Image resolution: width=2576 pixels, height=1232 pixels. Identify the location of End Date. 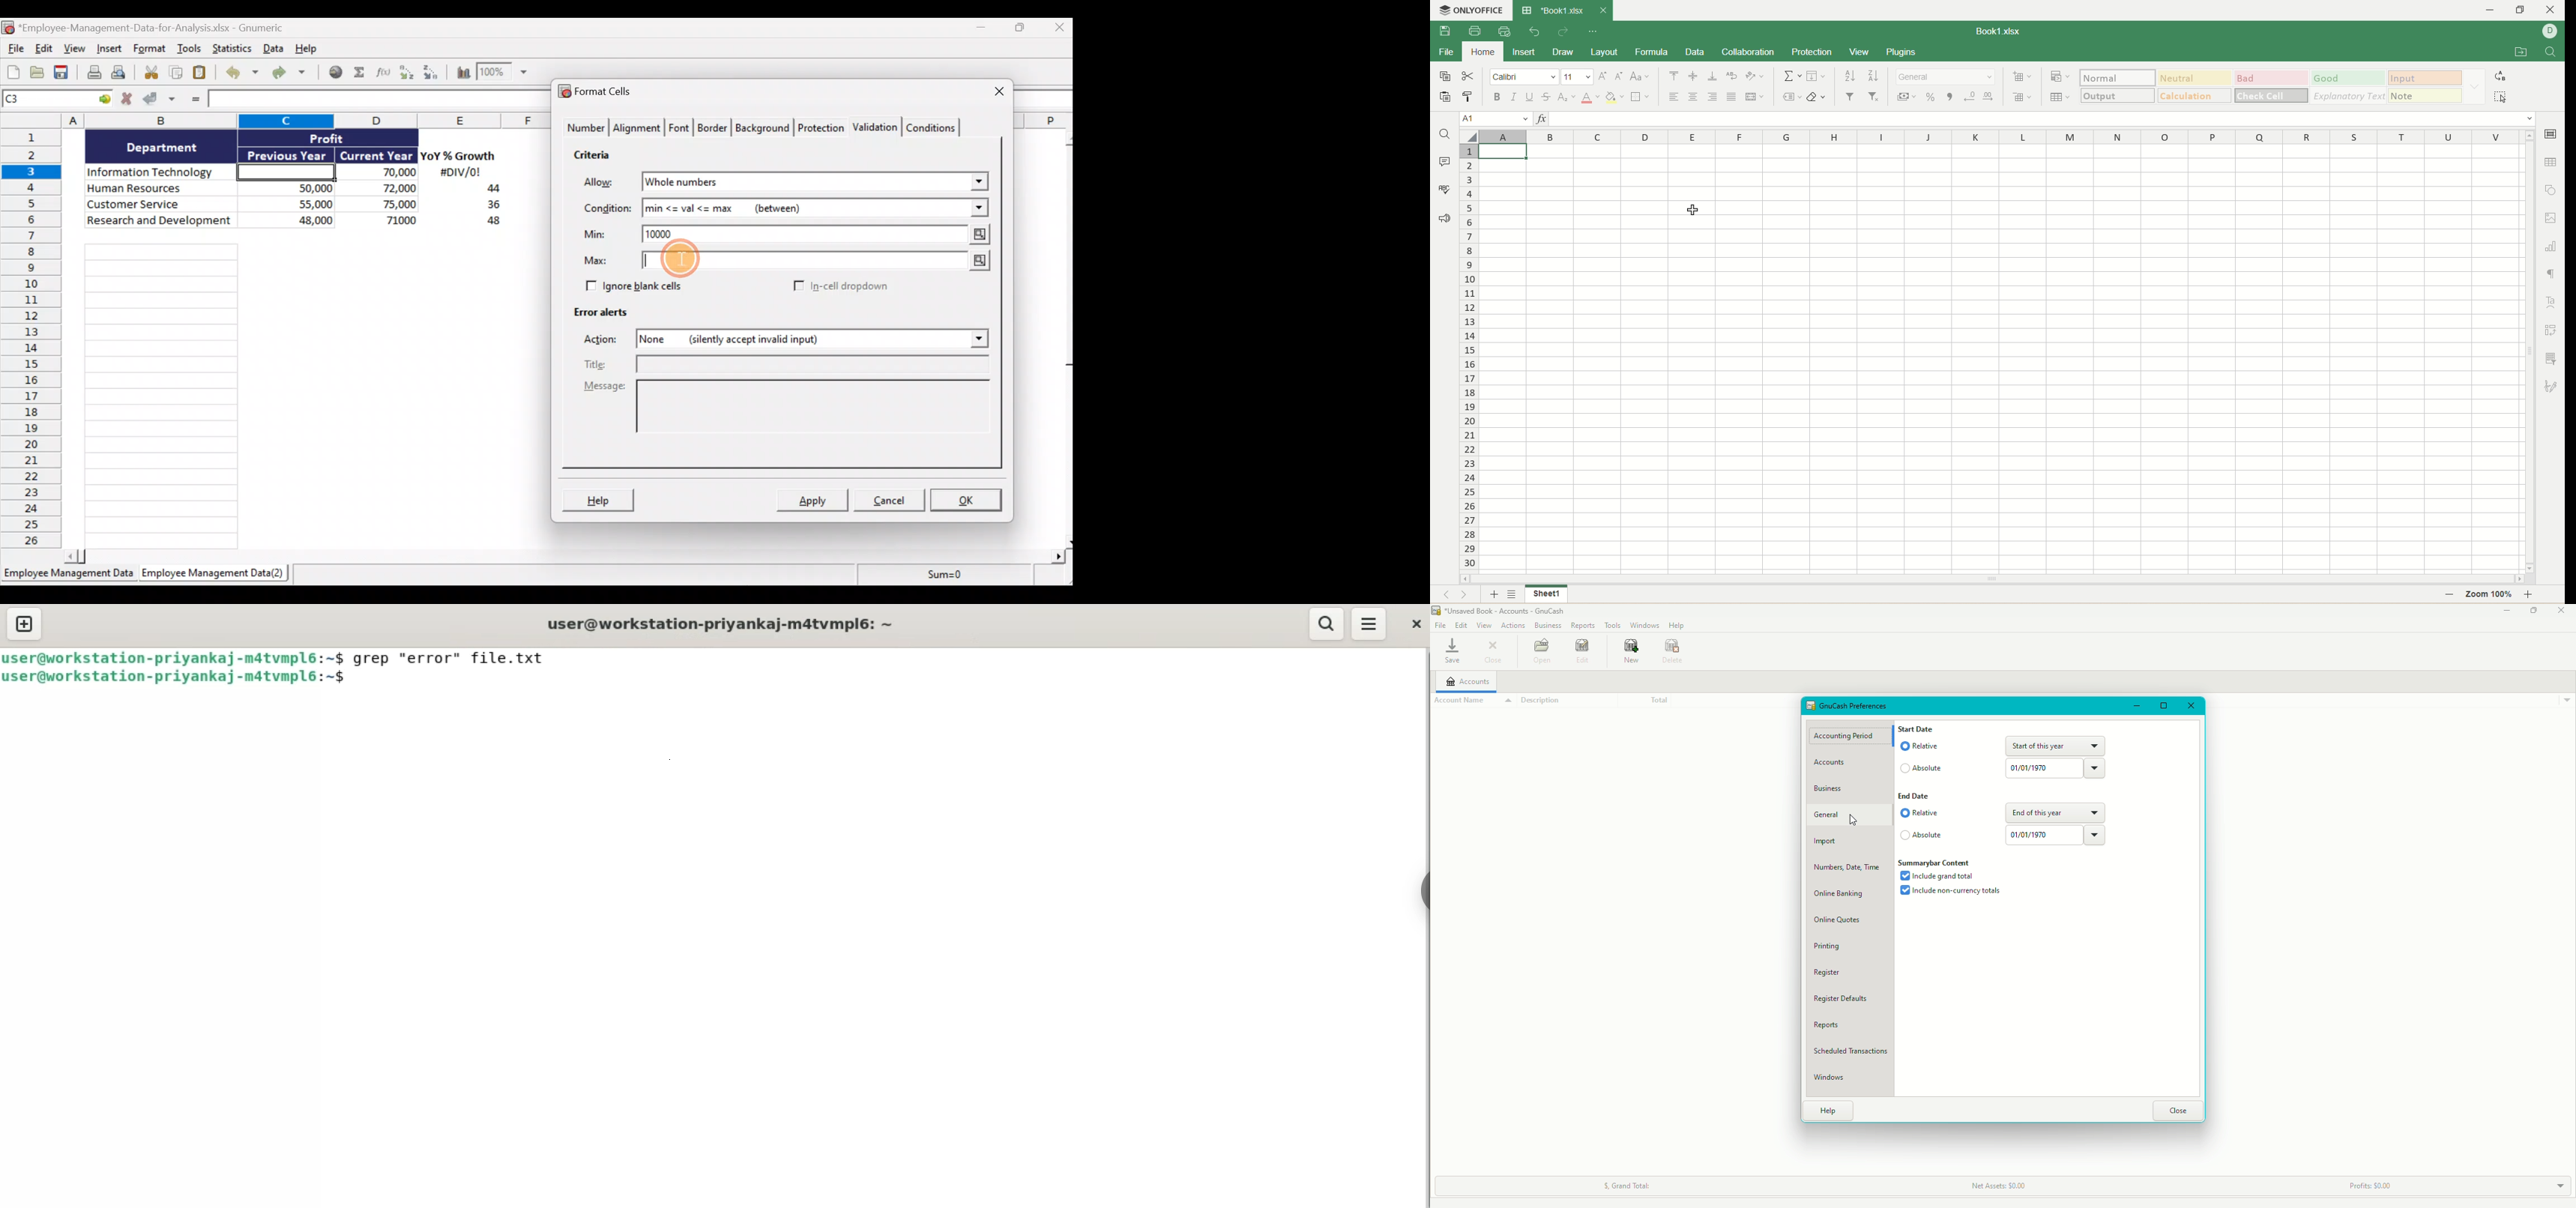
(1912, 795).